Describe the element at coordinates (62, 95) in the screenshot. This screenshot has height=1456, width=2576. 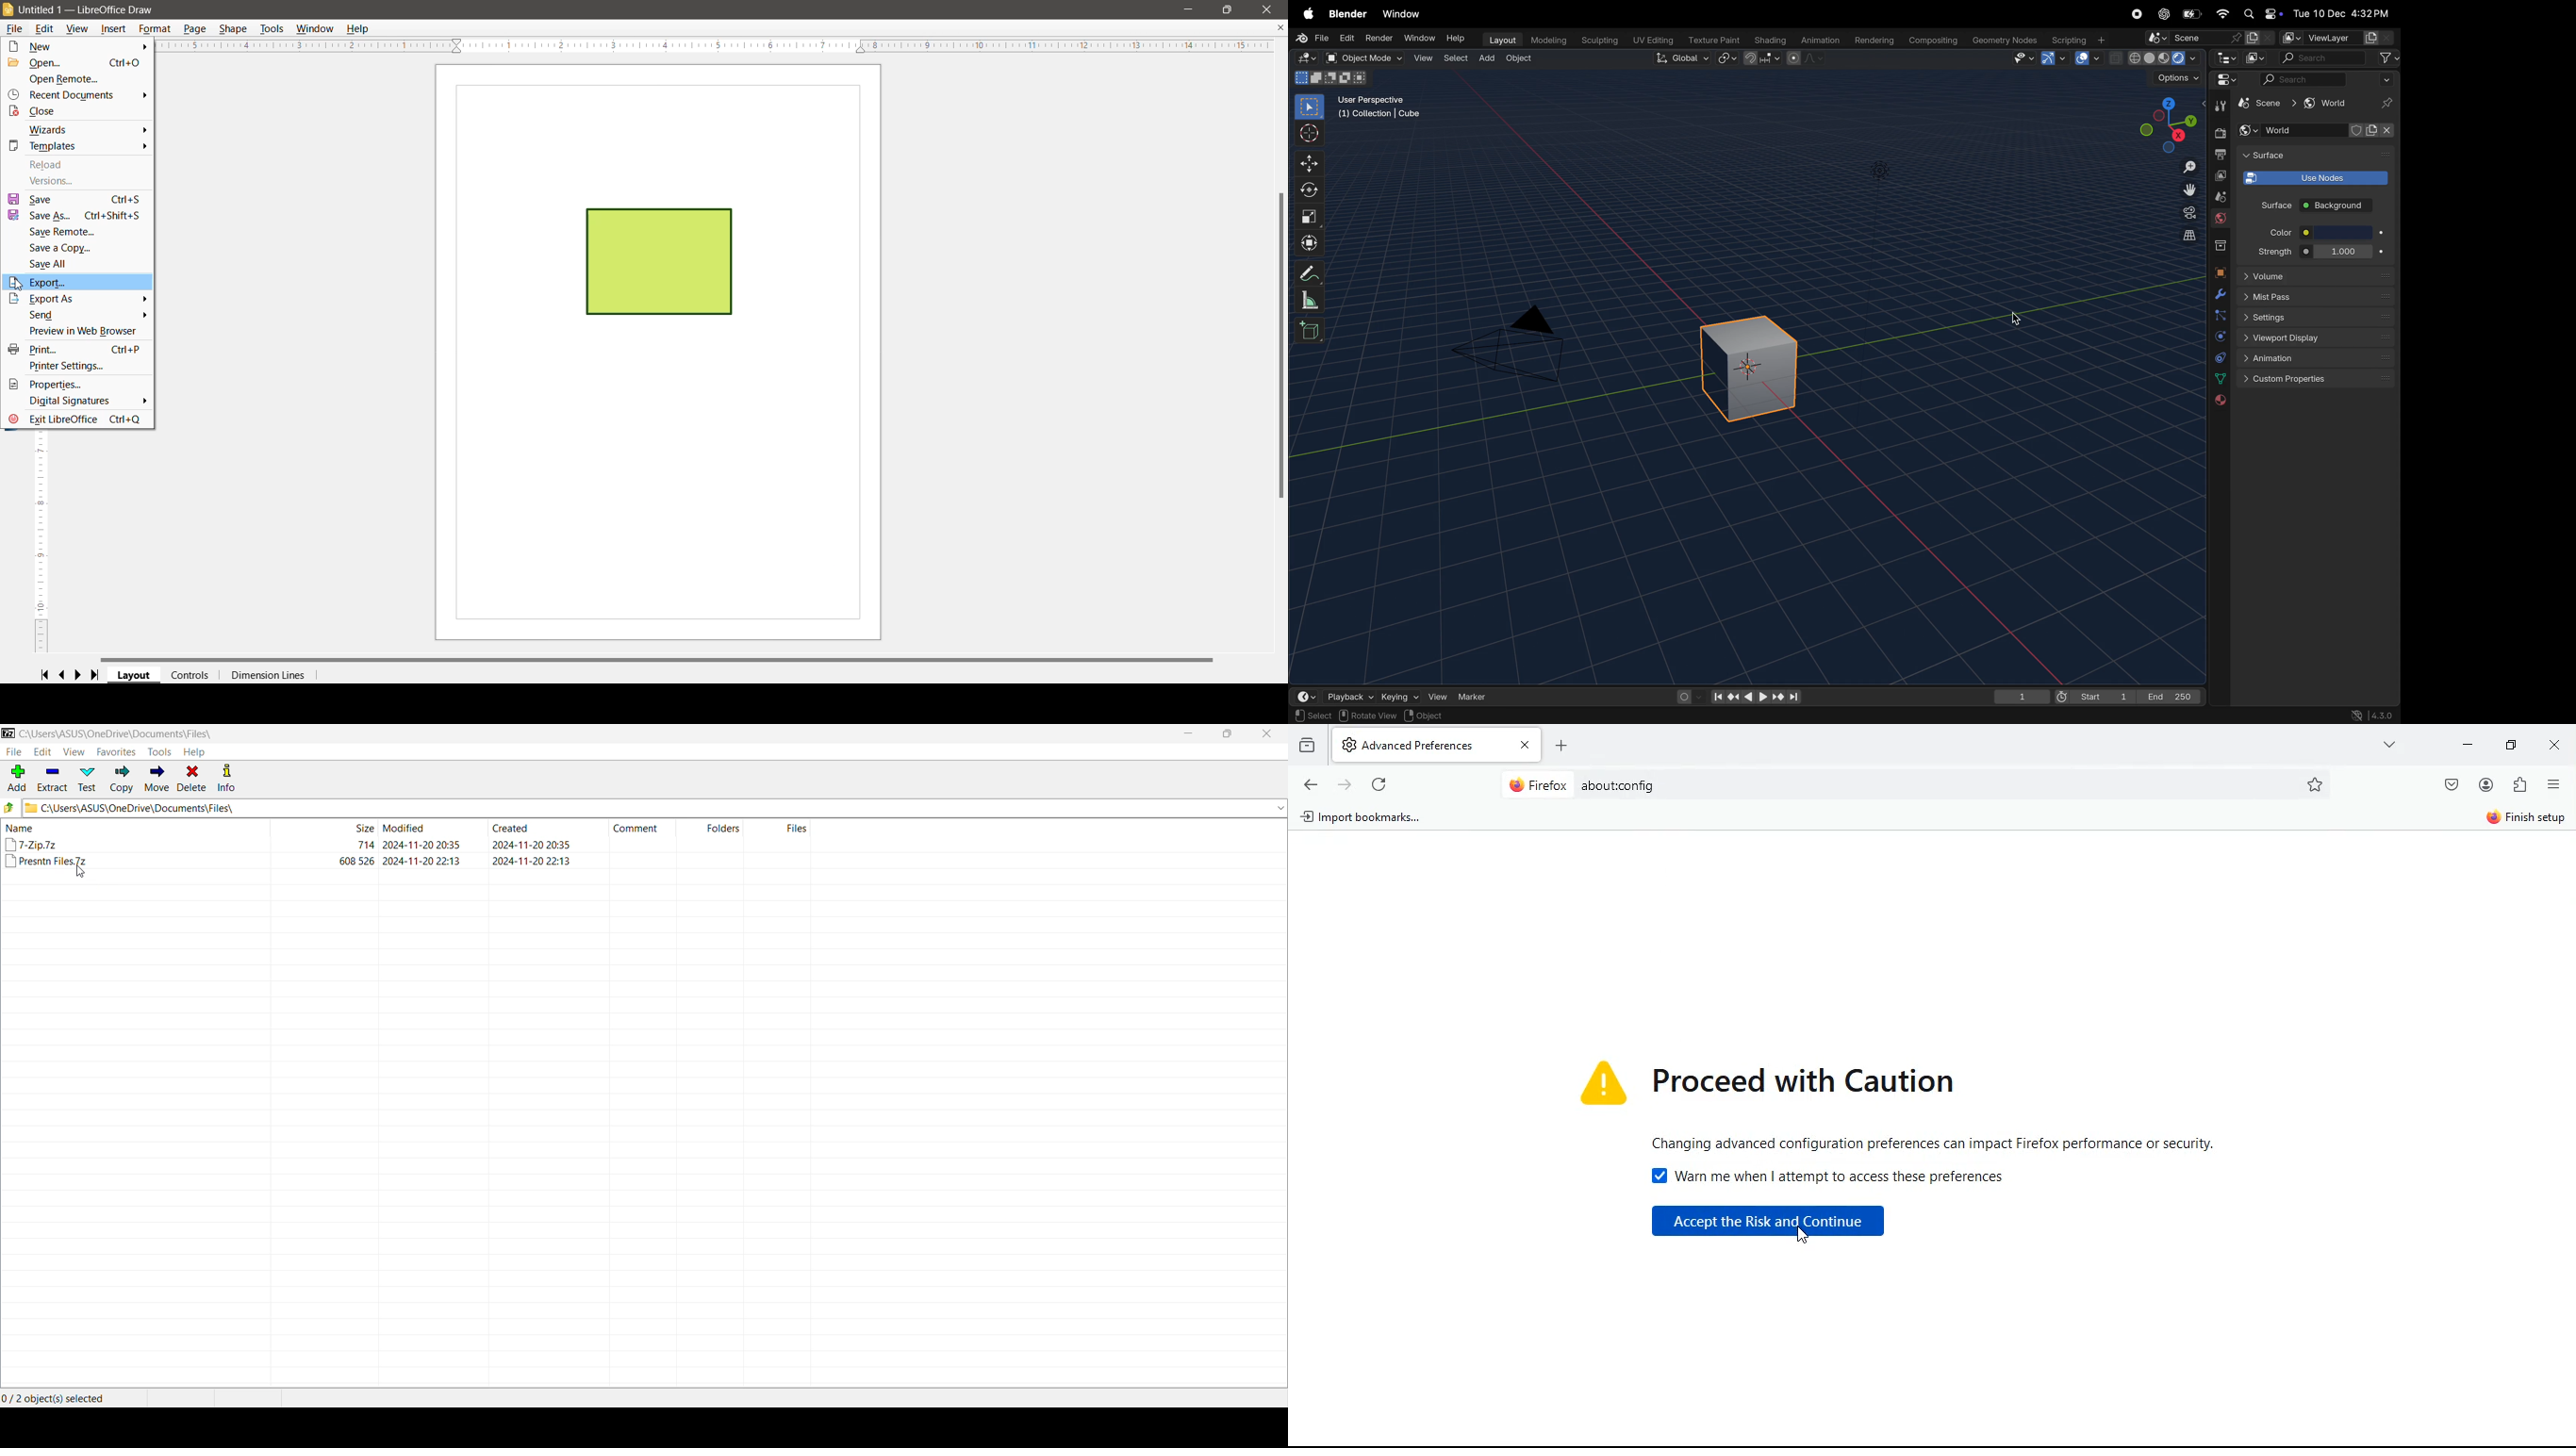
I see `Recent Documents` at that location.